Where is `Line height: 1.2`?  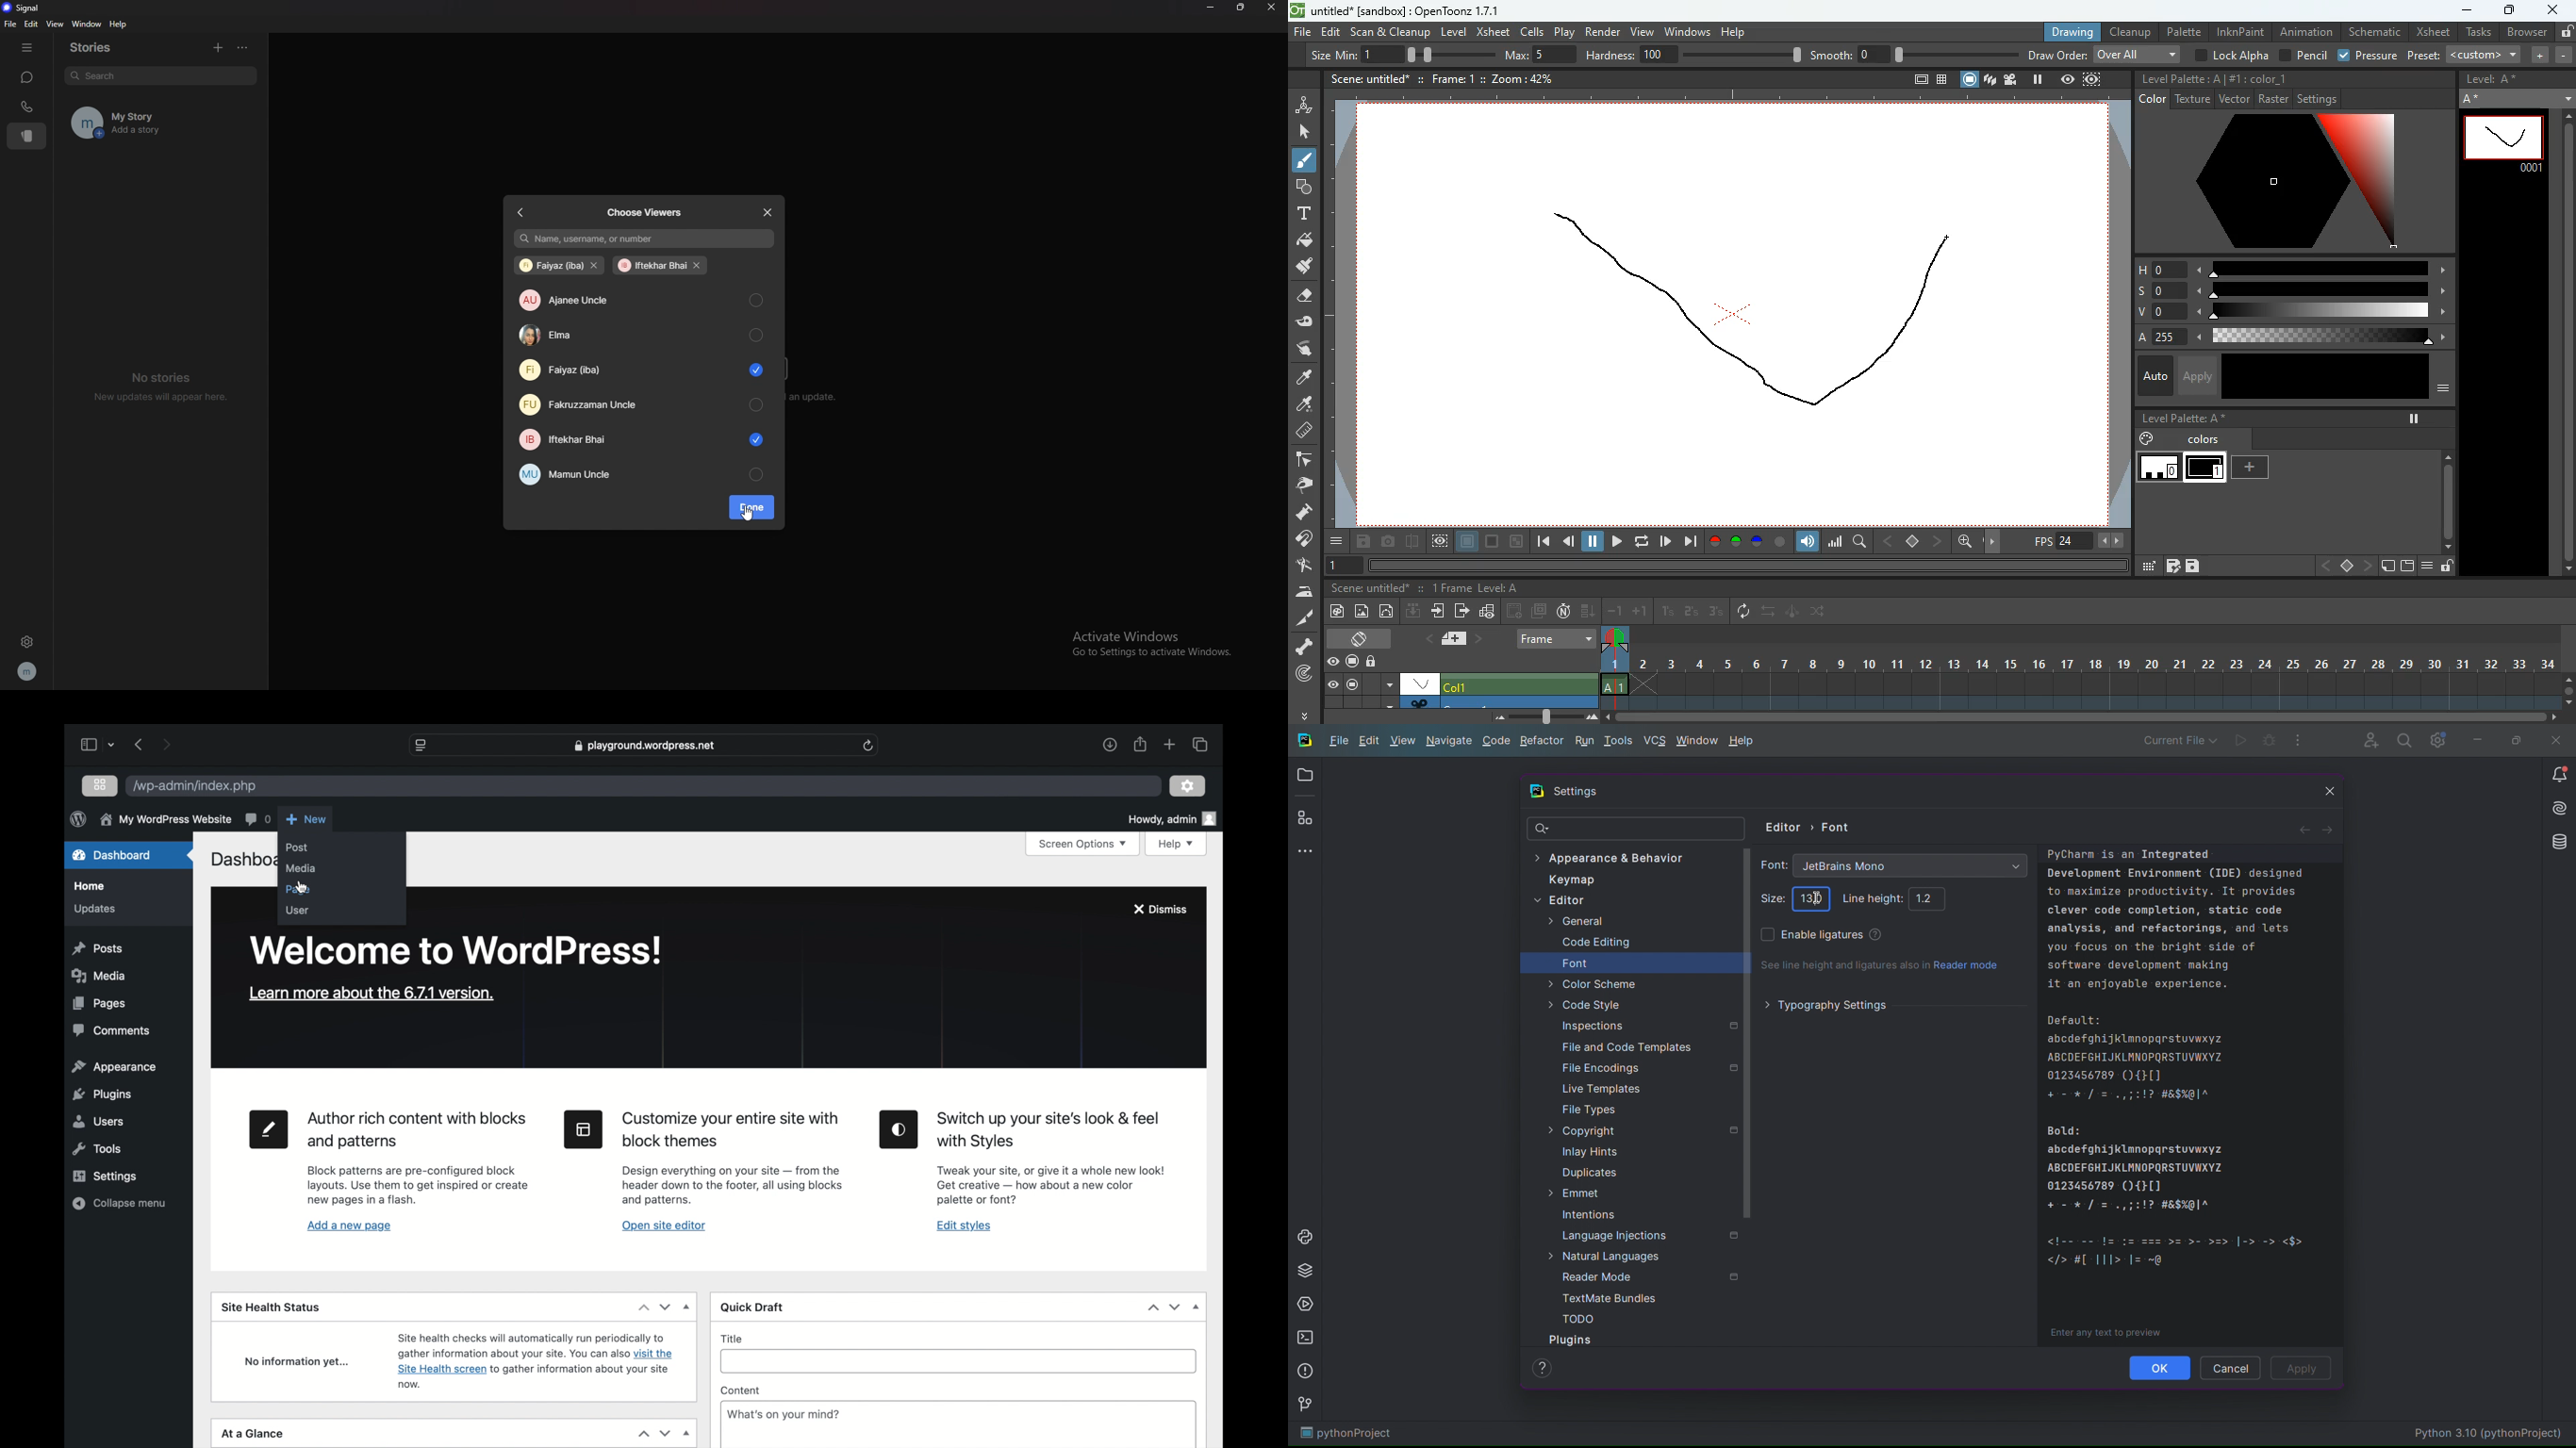 Line height: 1.2 is located at coordinates (1928, 898).